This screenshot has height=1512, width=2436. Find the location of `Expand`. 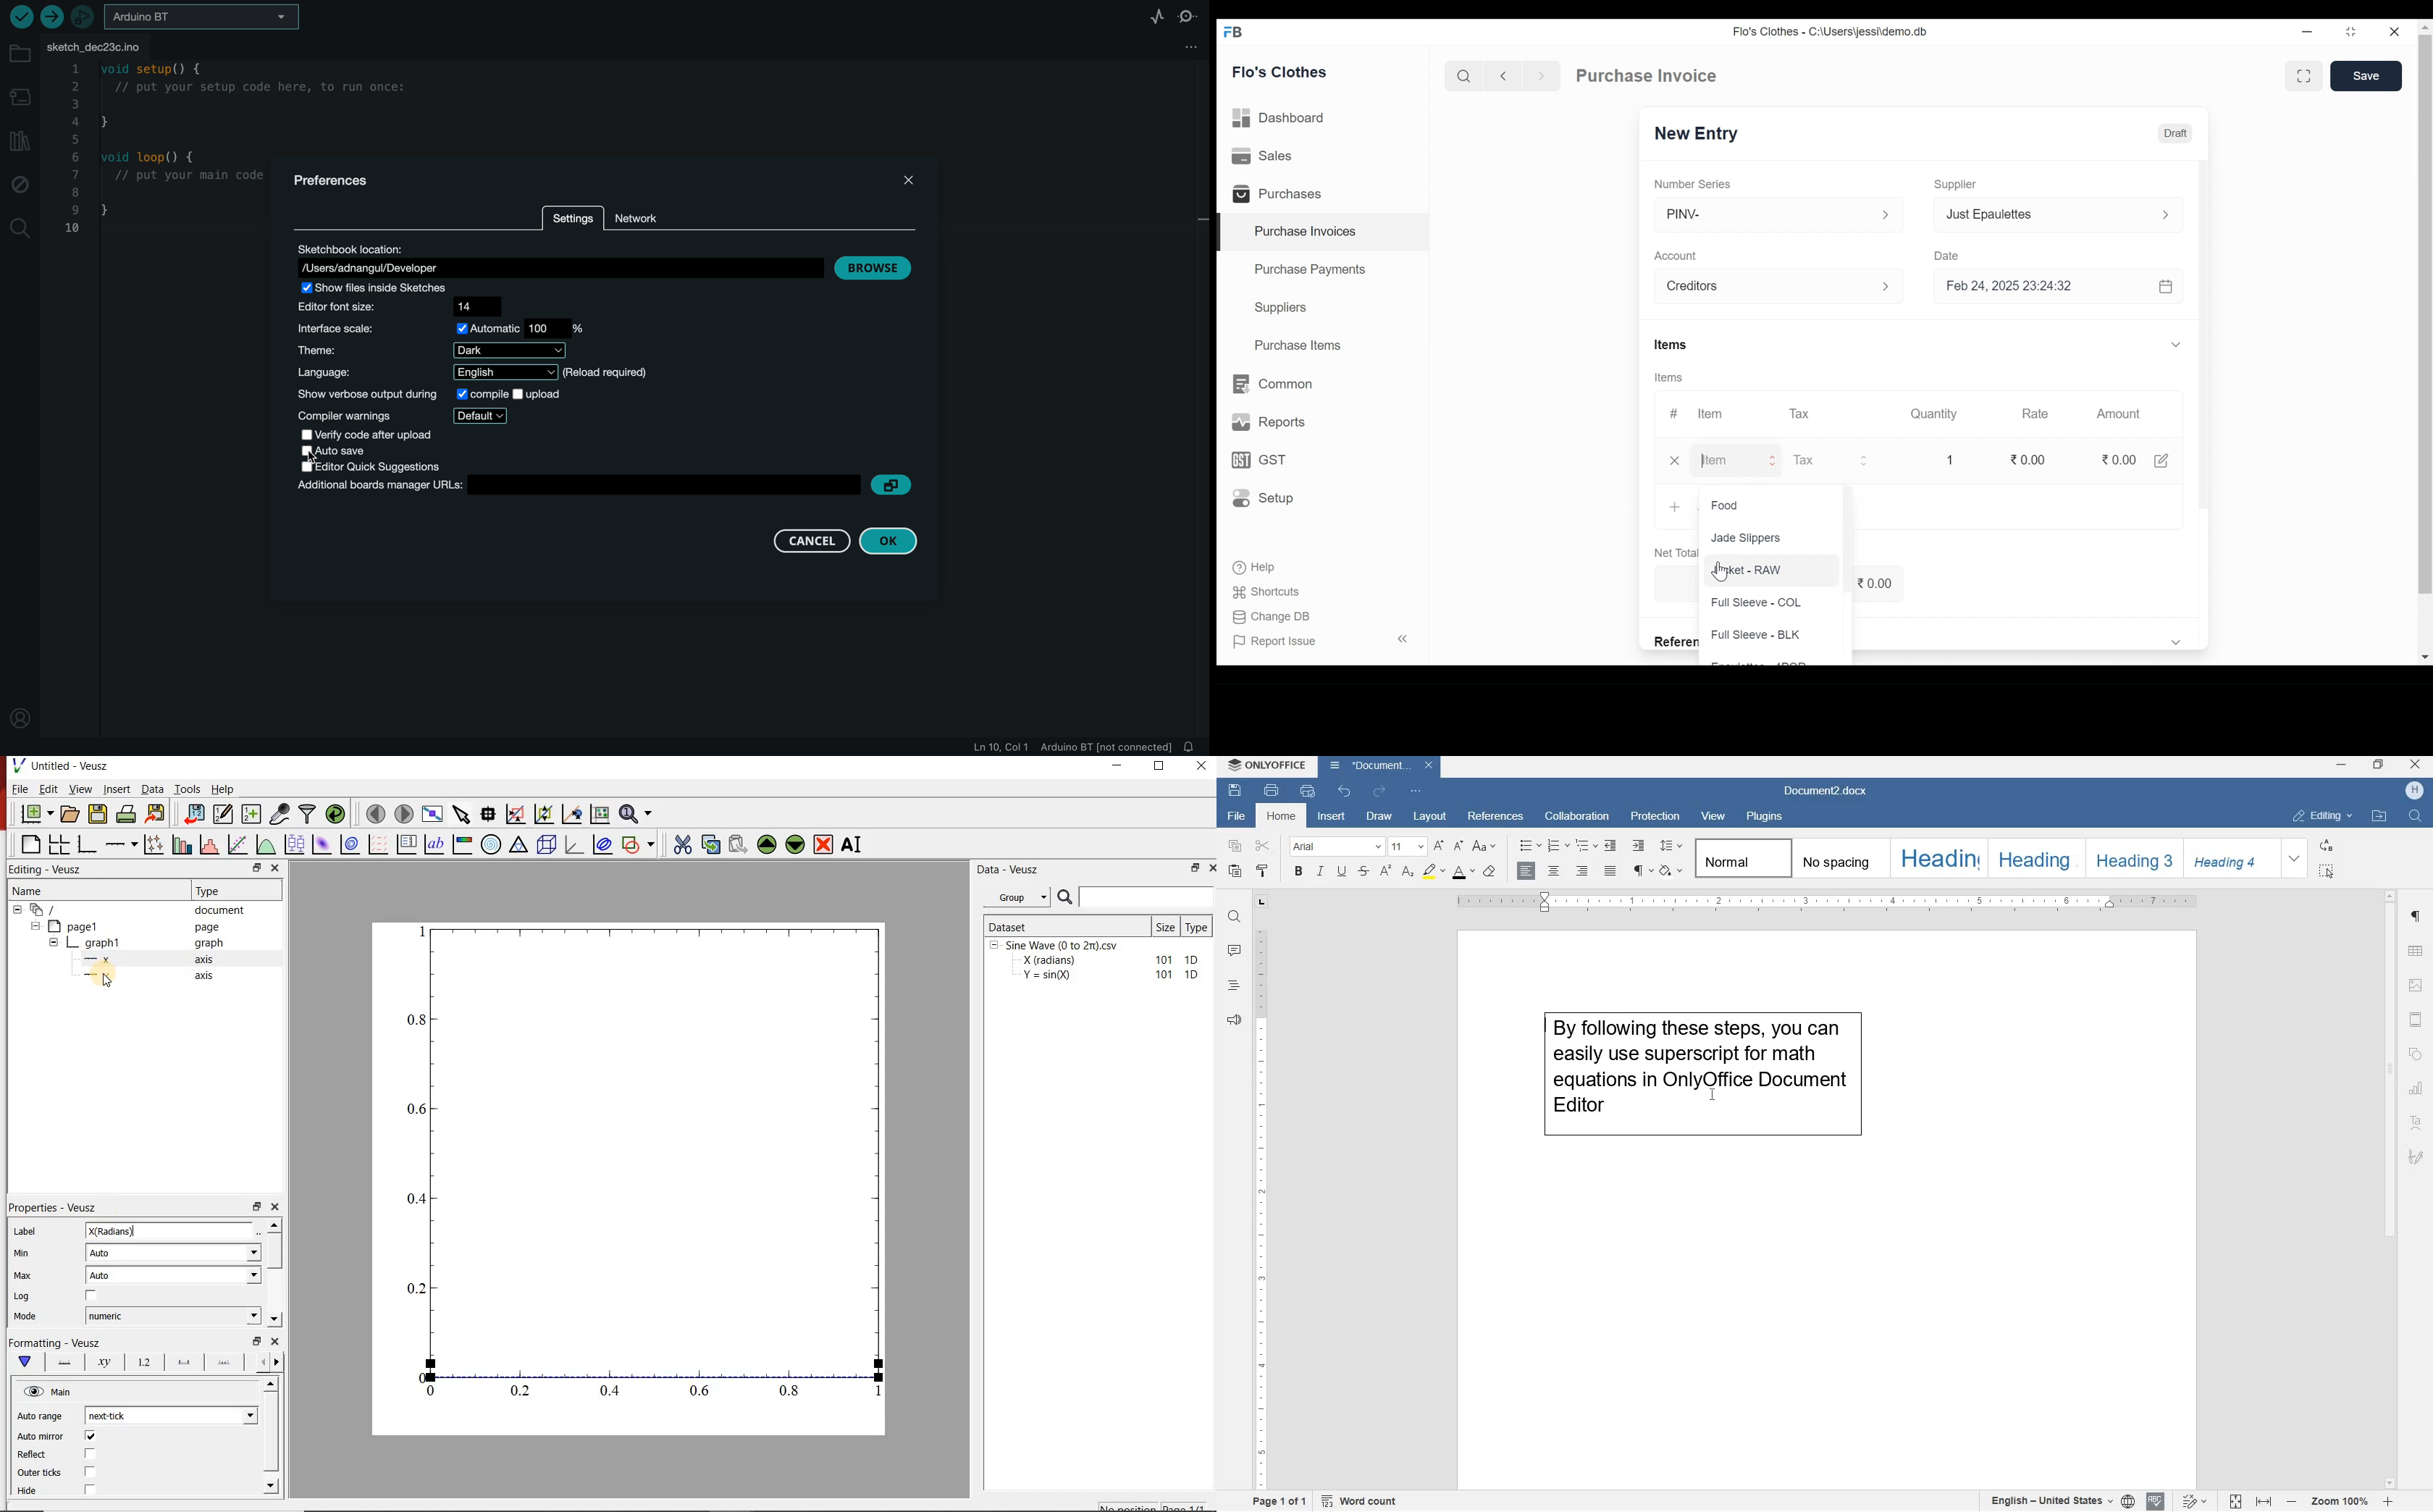

Expand is located at coordinates (2176, 344).